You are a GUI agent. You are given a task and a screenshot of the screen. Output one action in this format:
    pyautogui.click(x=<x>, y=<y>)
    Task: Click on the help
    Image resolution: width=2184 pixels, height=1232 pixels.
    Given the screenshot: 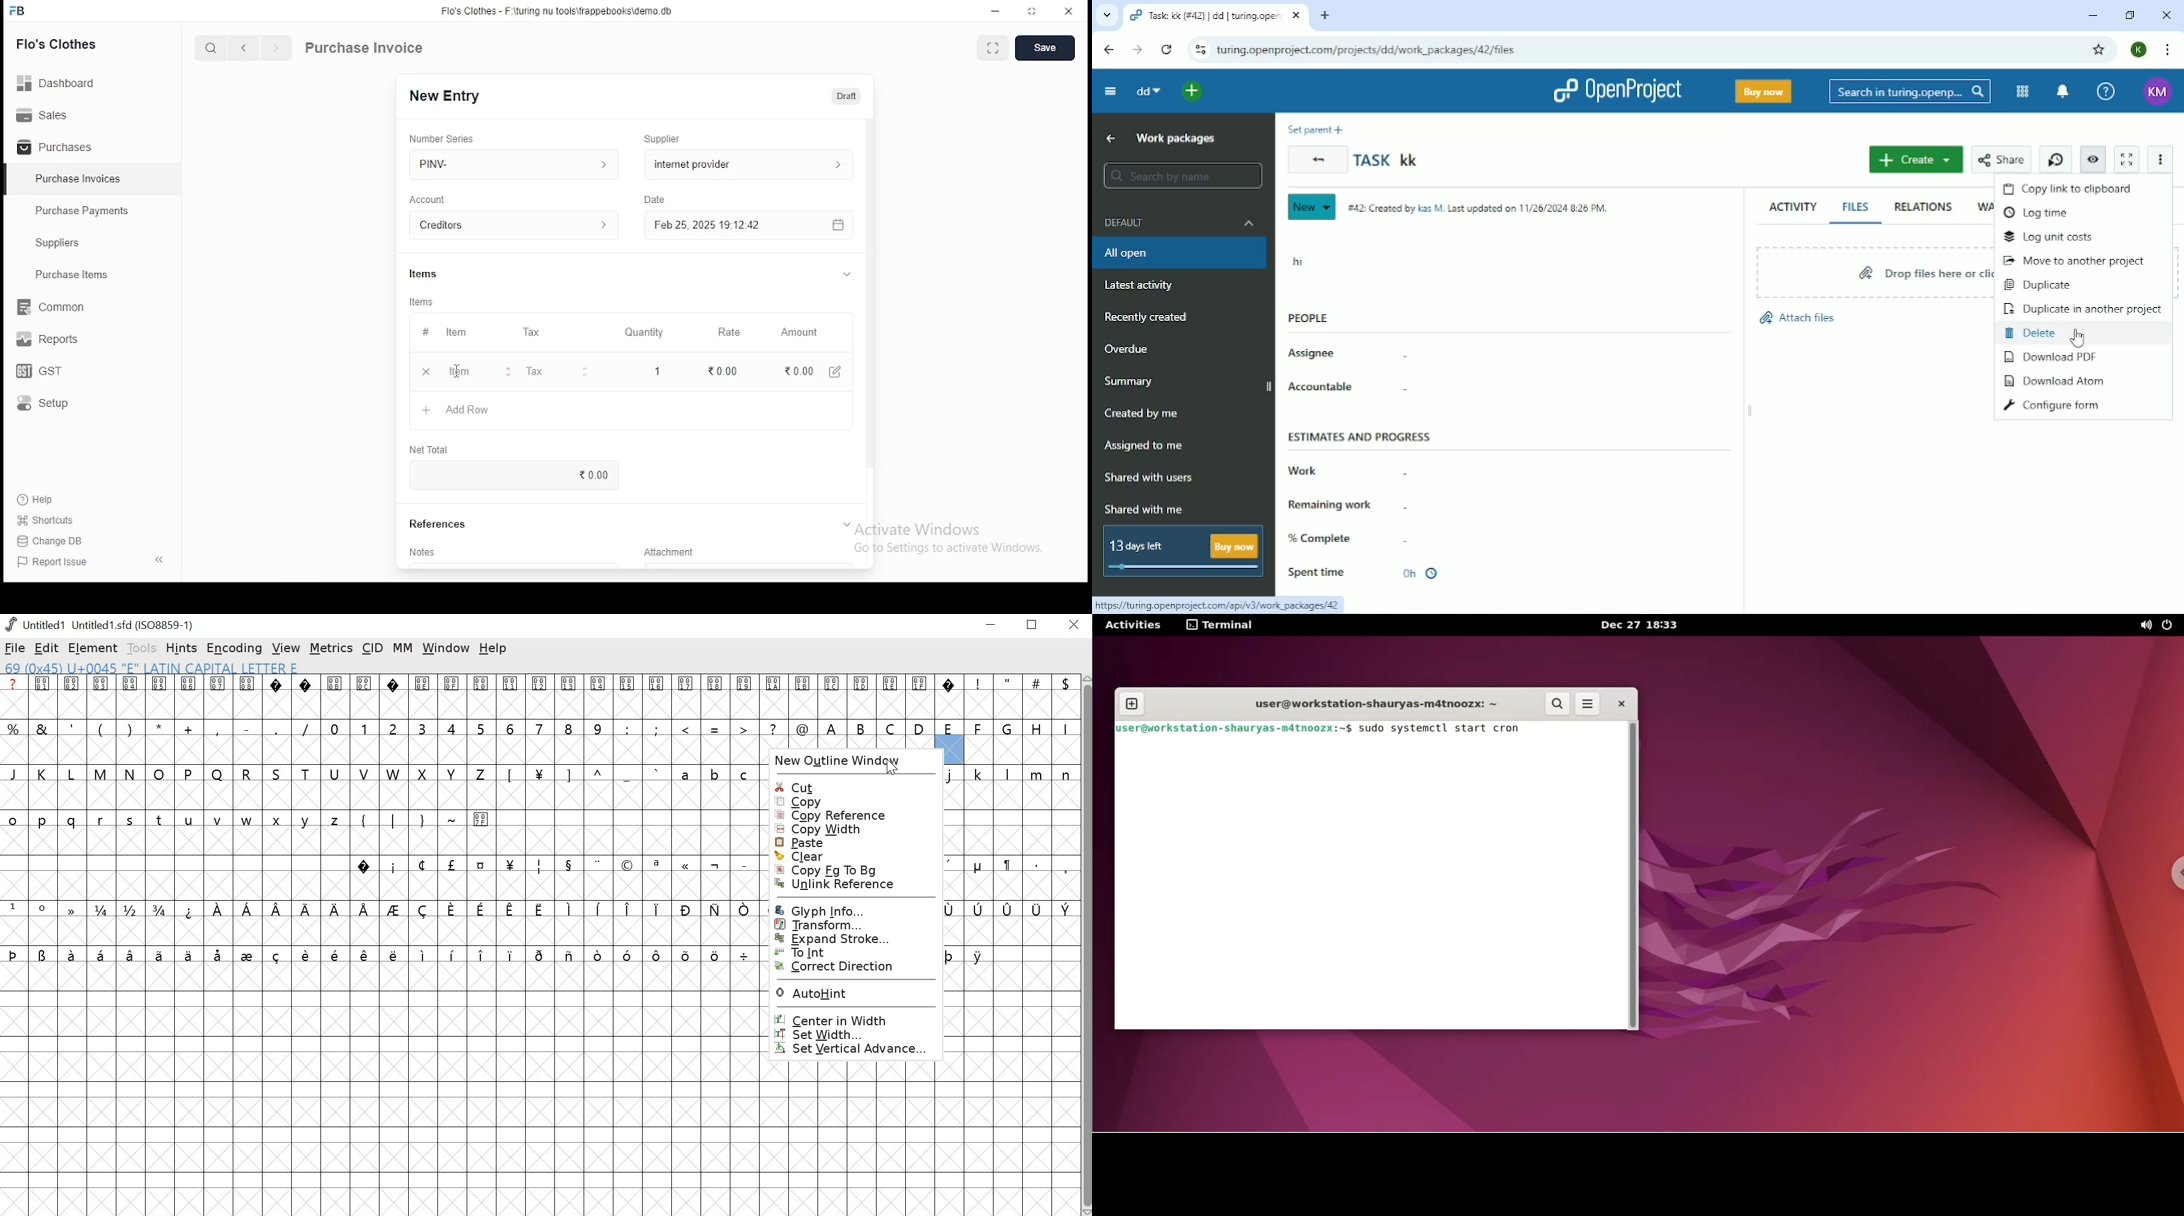 What is the action you would take?
    pyautogui.click(x=39, y=497)
    